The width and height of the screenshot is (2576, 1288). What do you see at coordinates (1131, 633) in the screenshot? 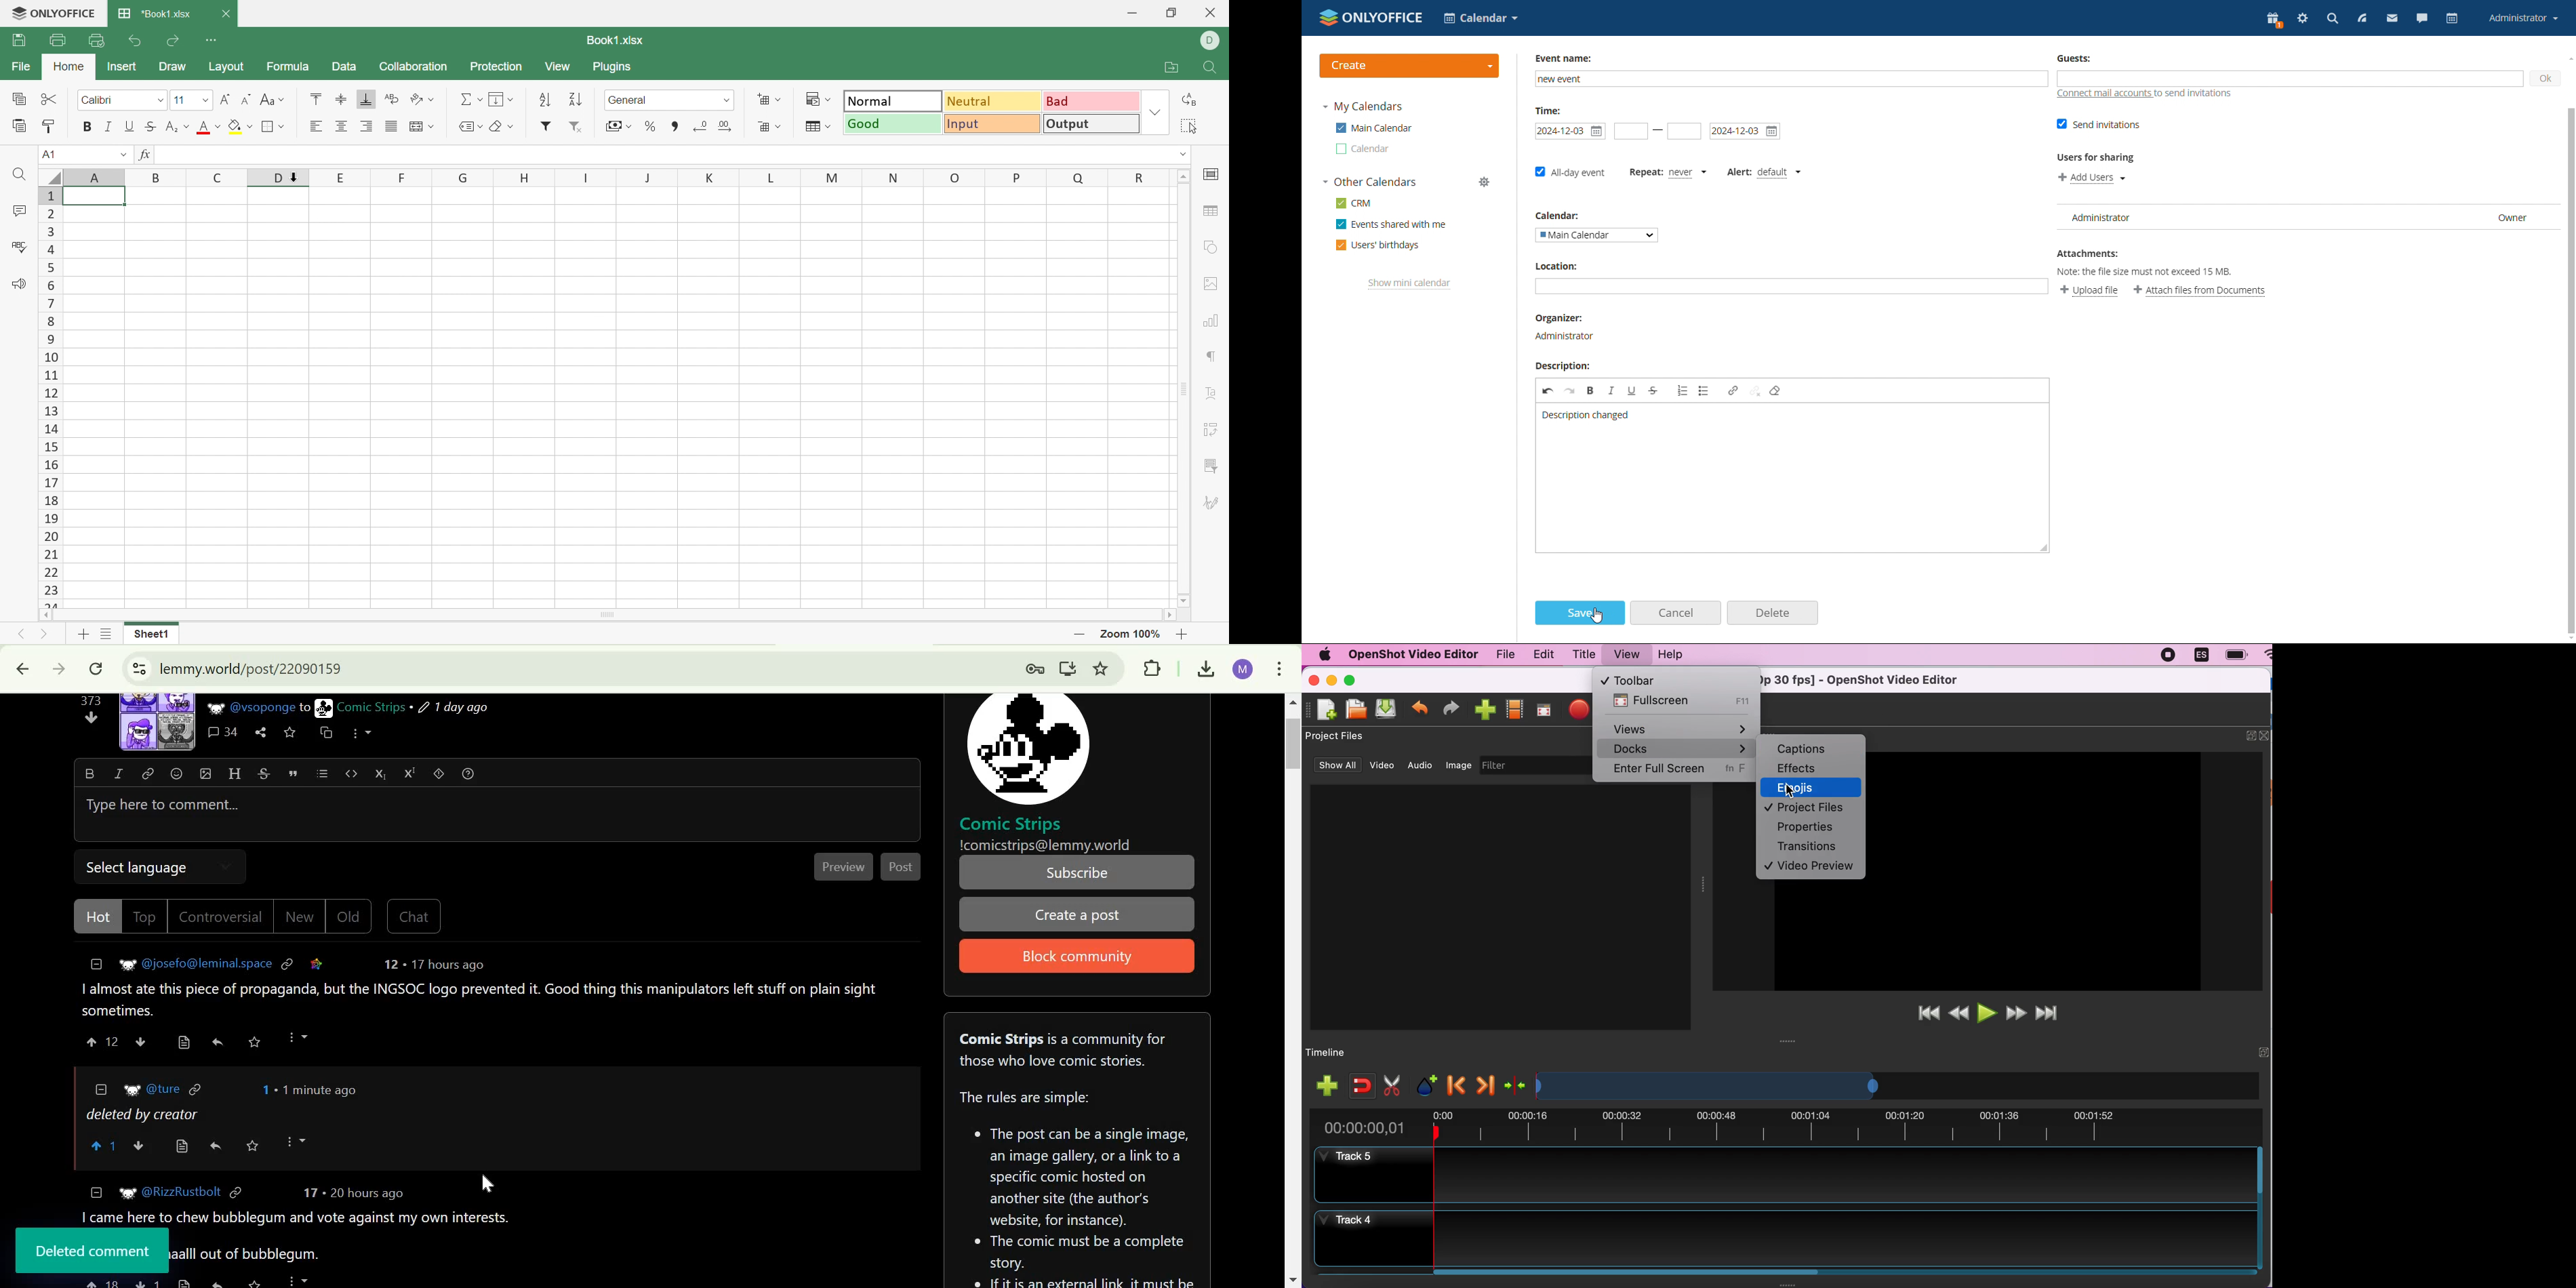
I see `Zoom 100%` at bounding box center [1131, 633].